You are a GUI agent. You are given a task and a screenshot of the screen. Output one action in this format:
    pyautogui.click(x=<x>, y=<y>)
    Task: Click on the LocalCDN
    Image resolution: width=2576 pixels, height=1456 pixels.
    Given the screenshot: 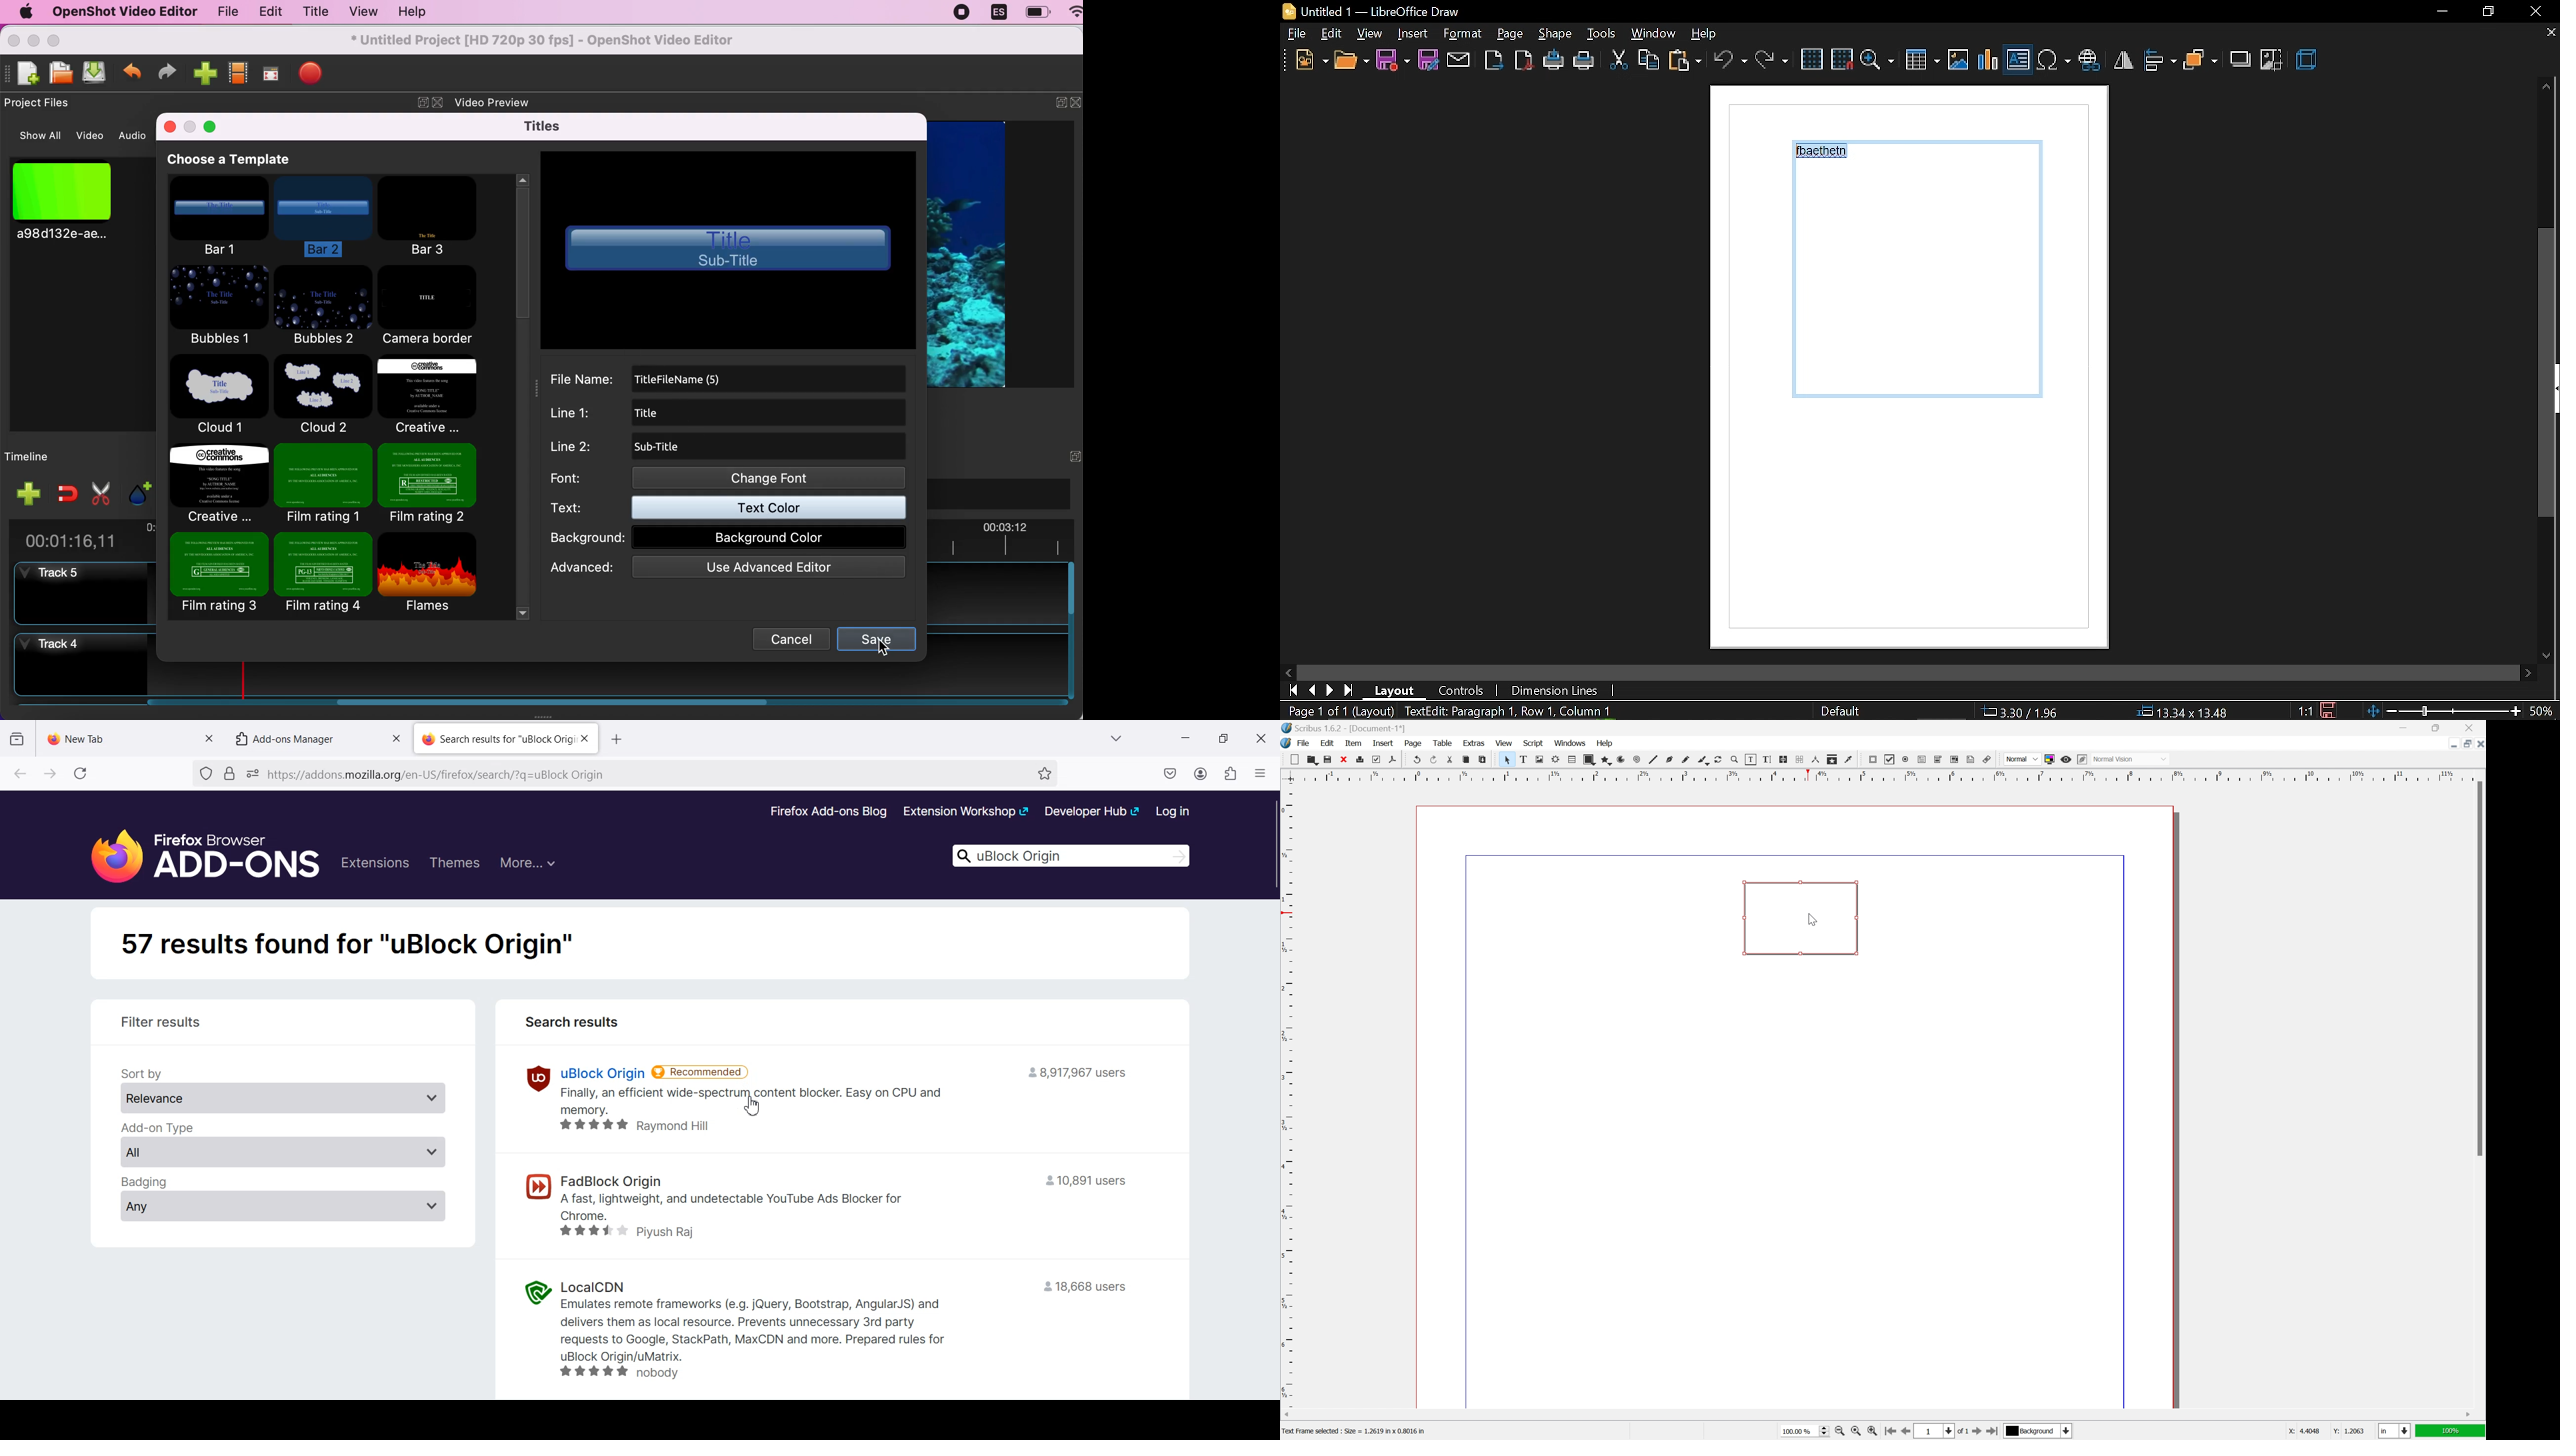 What is the action you would take?
    pyautogui.click(x=597, y=1285)
    